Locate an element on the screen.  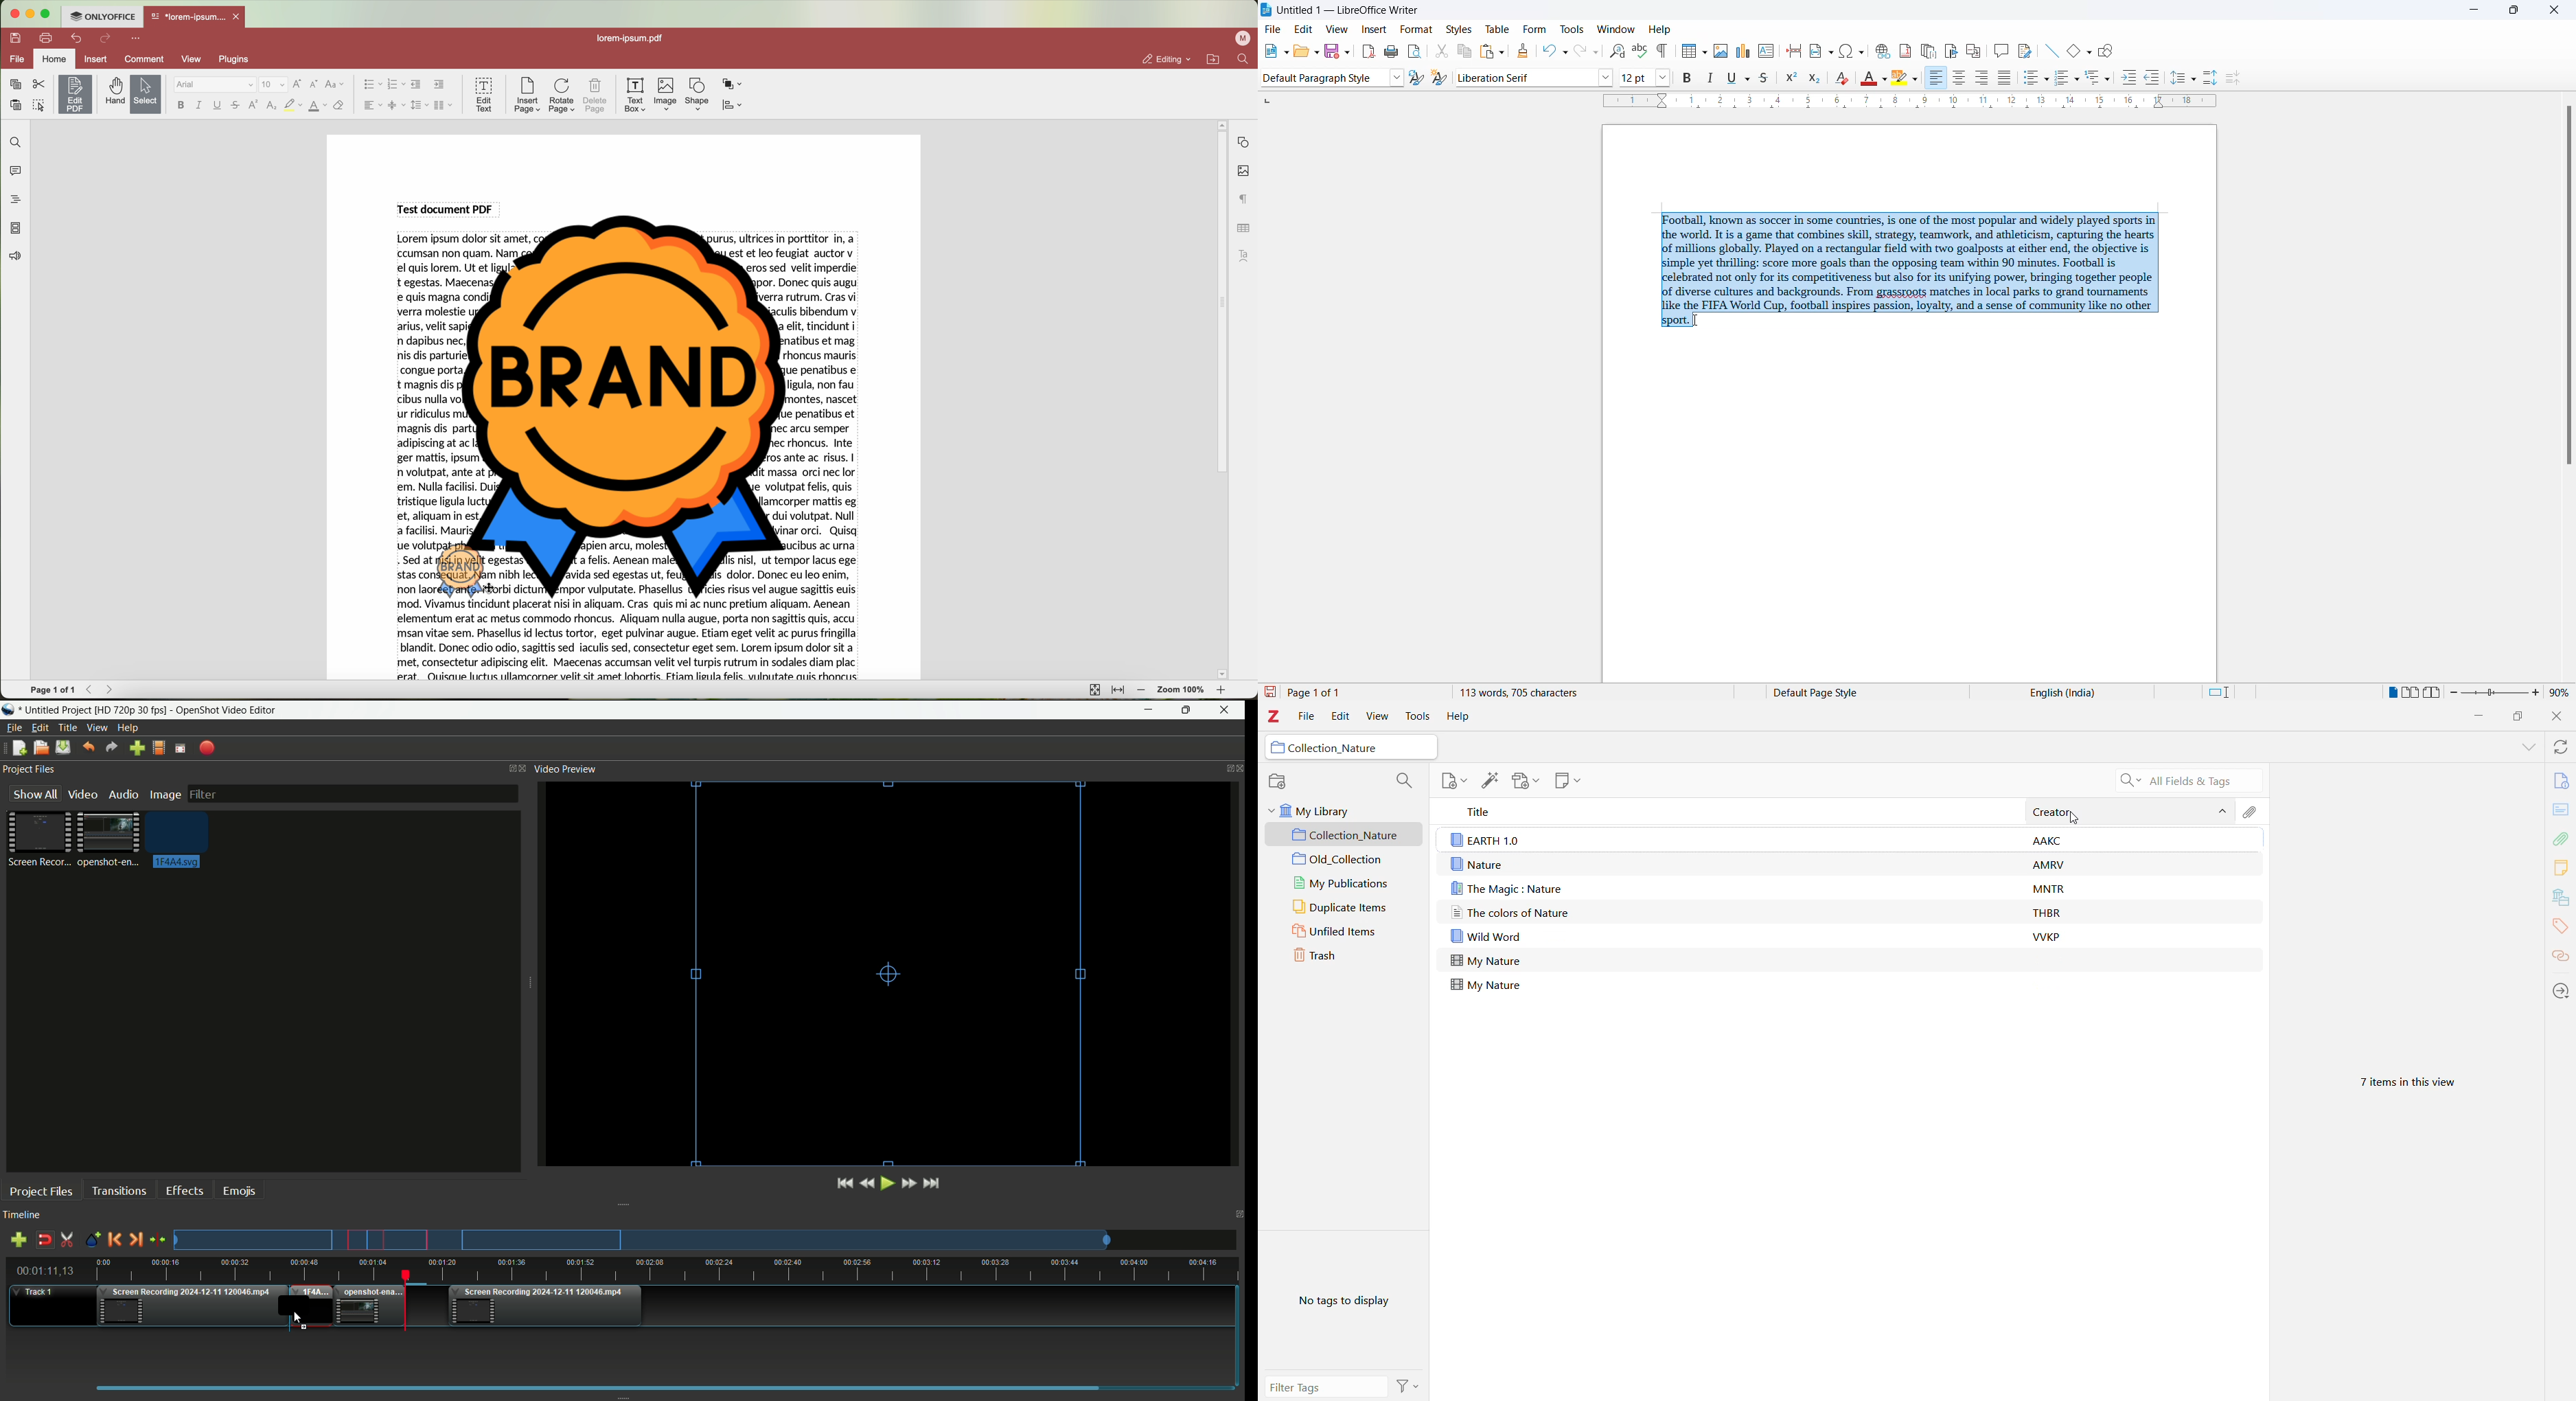
Locate is located at coordinates (2560, 992).